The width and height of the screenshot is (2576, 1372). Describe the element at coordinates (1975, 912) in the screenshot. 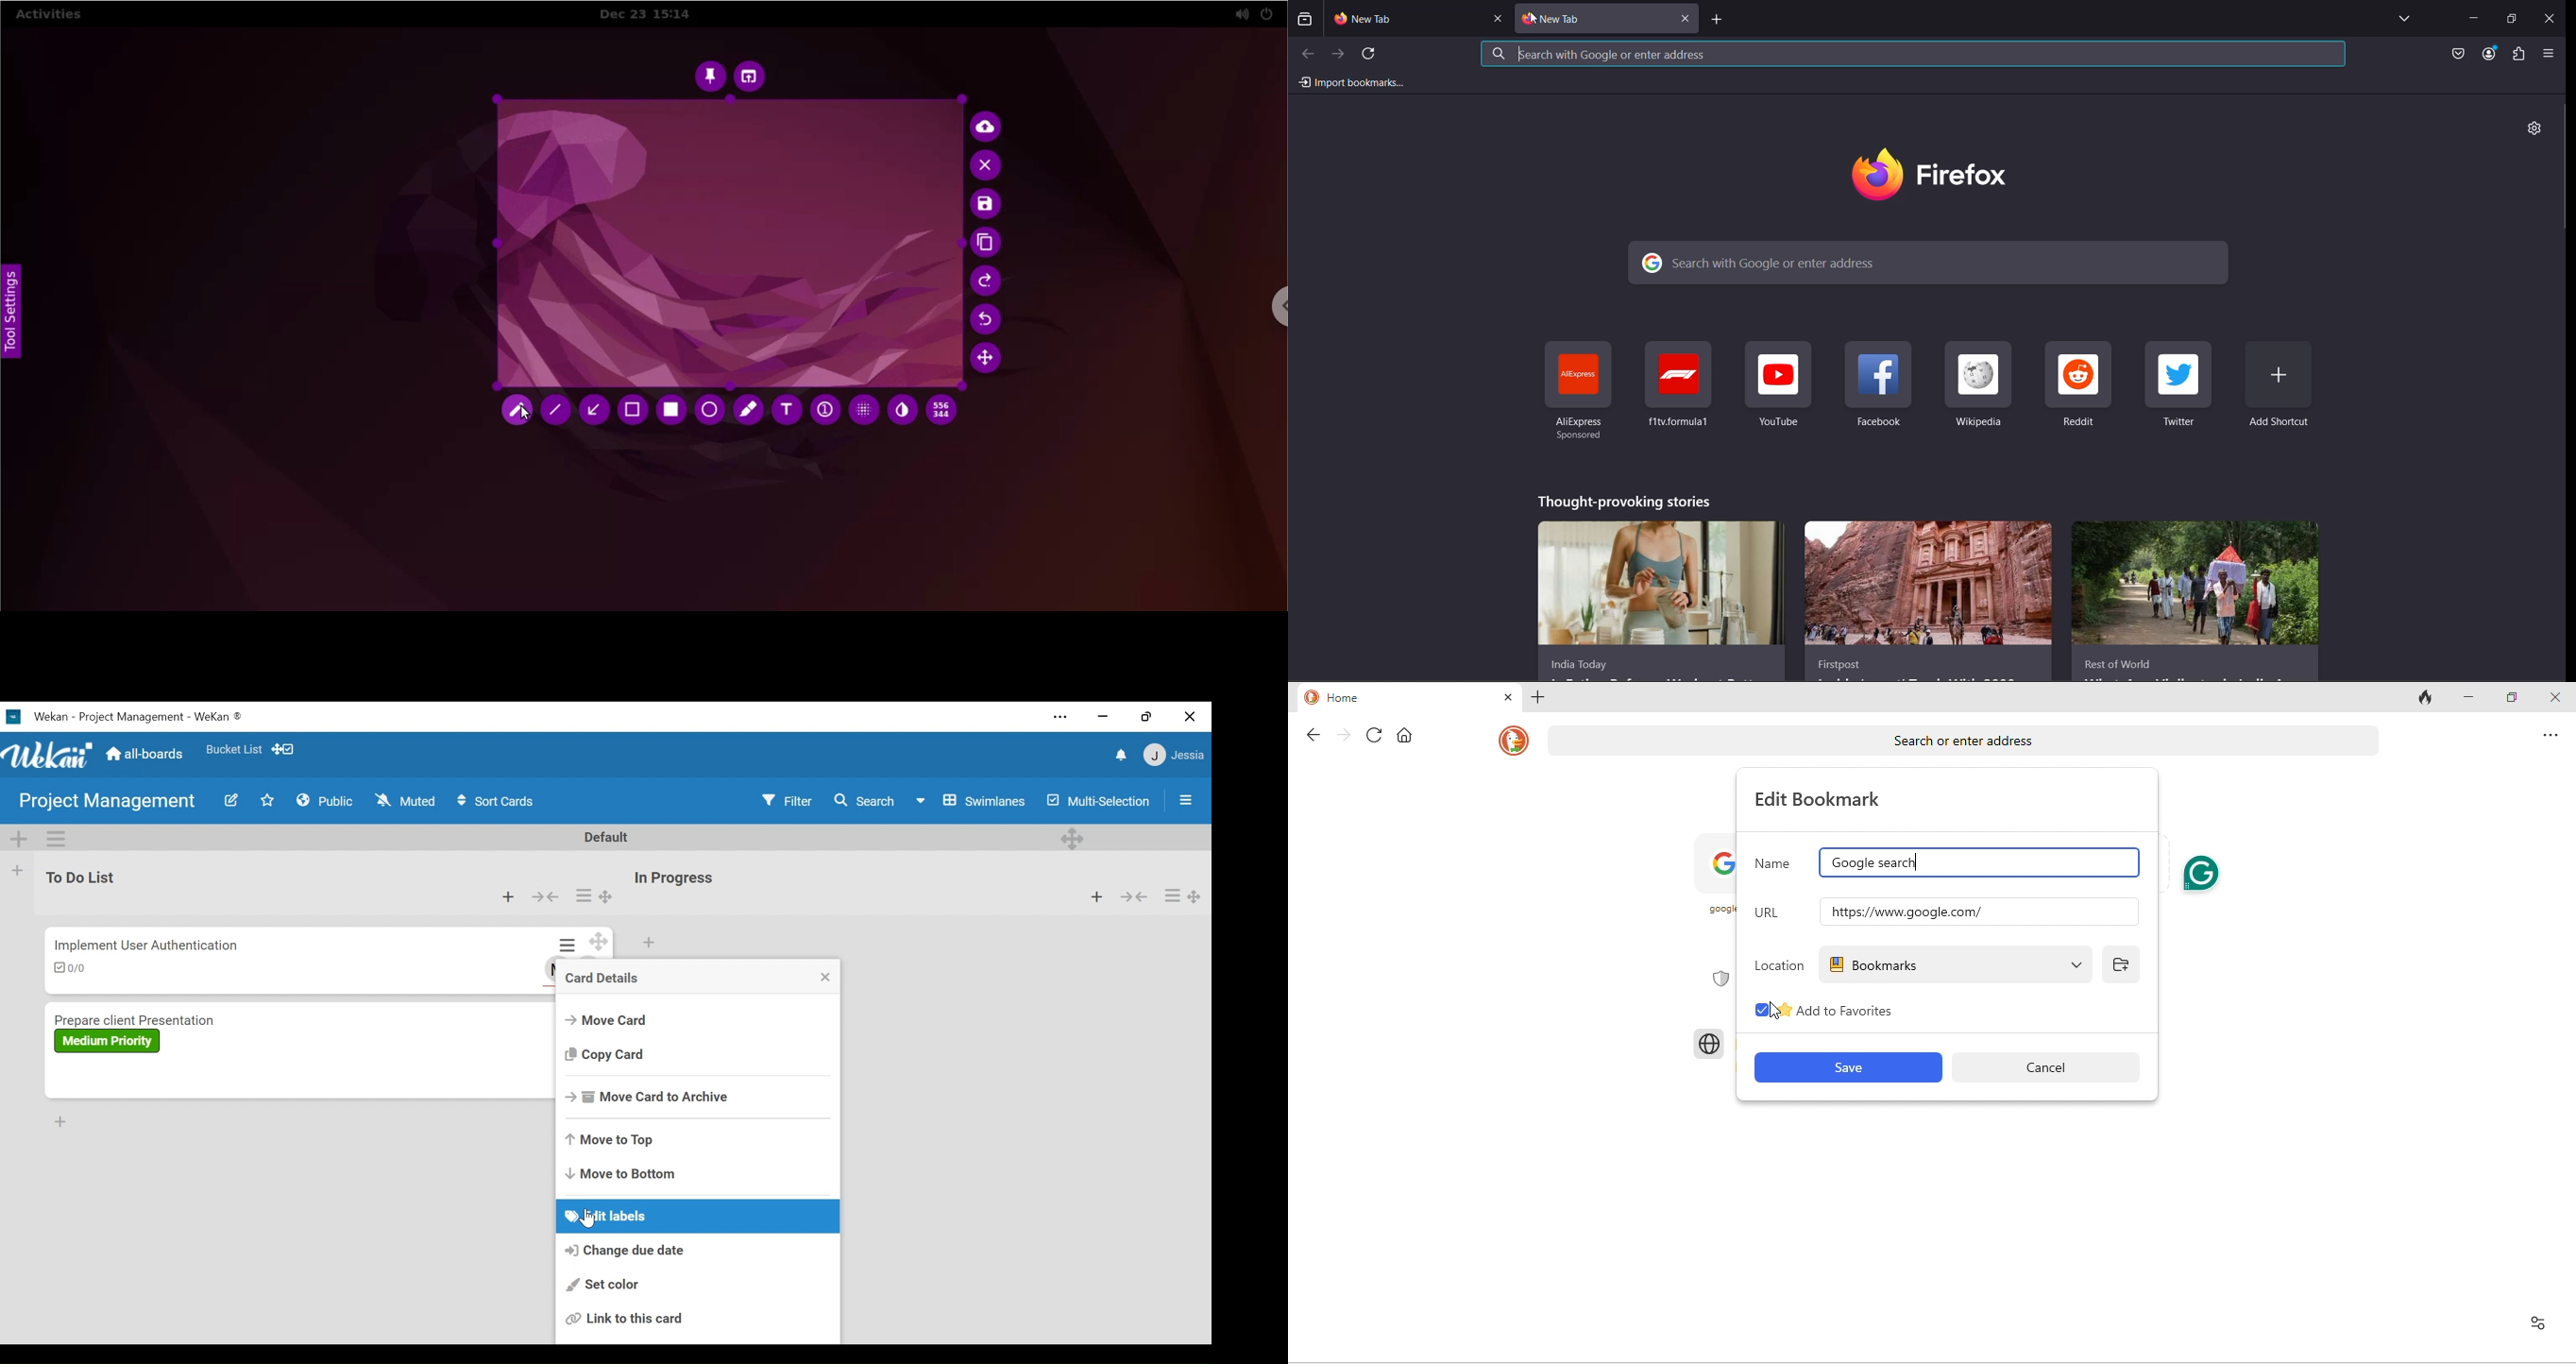

I see `https://www.google.com/` at that location.